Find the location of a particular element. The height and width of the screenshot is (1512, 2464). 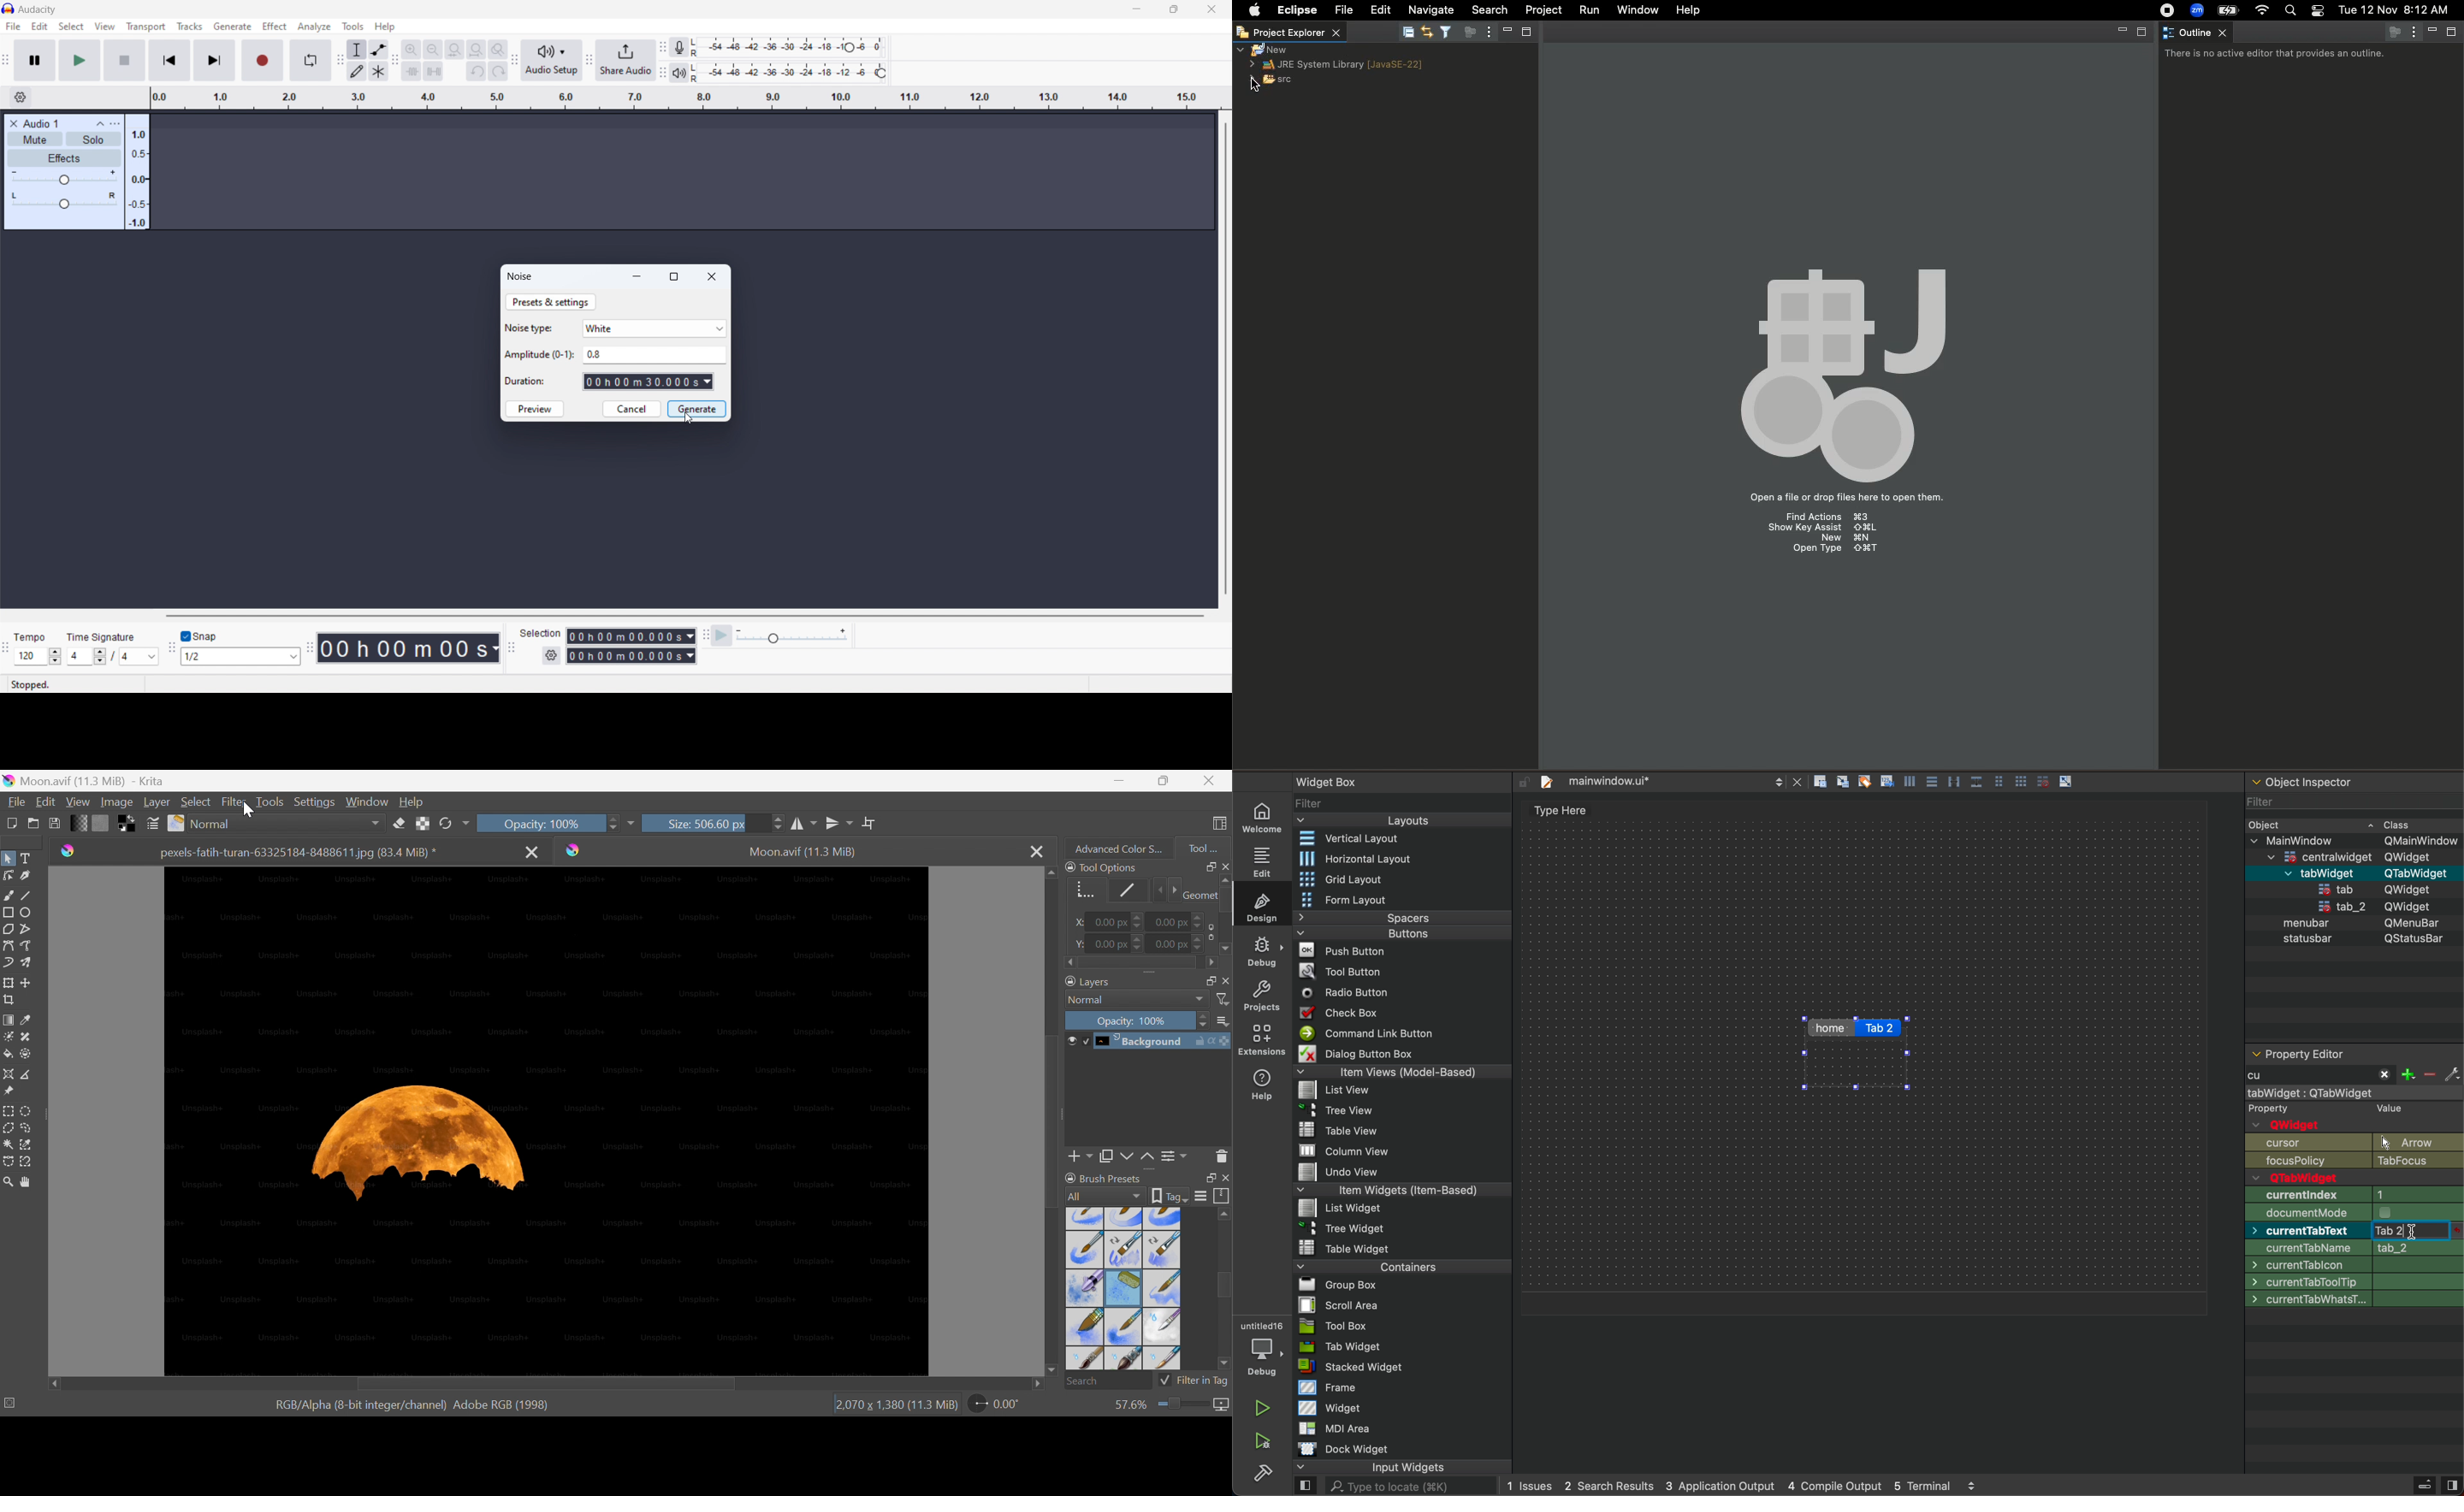

Filter is located at coordinates (235, 802).